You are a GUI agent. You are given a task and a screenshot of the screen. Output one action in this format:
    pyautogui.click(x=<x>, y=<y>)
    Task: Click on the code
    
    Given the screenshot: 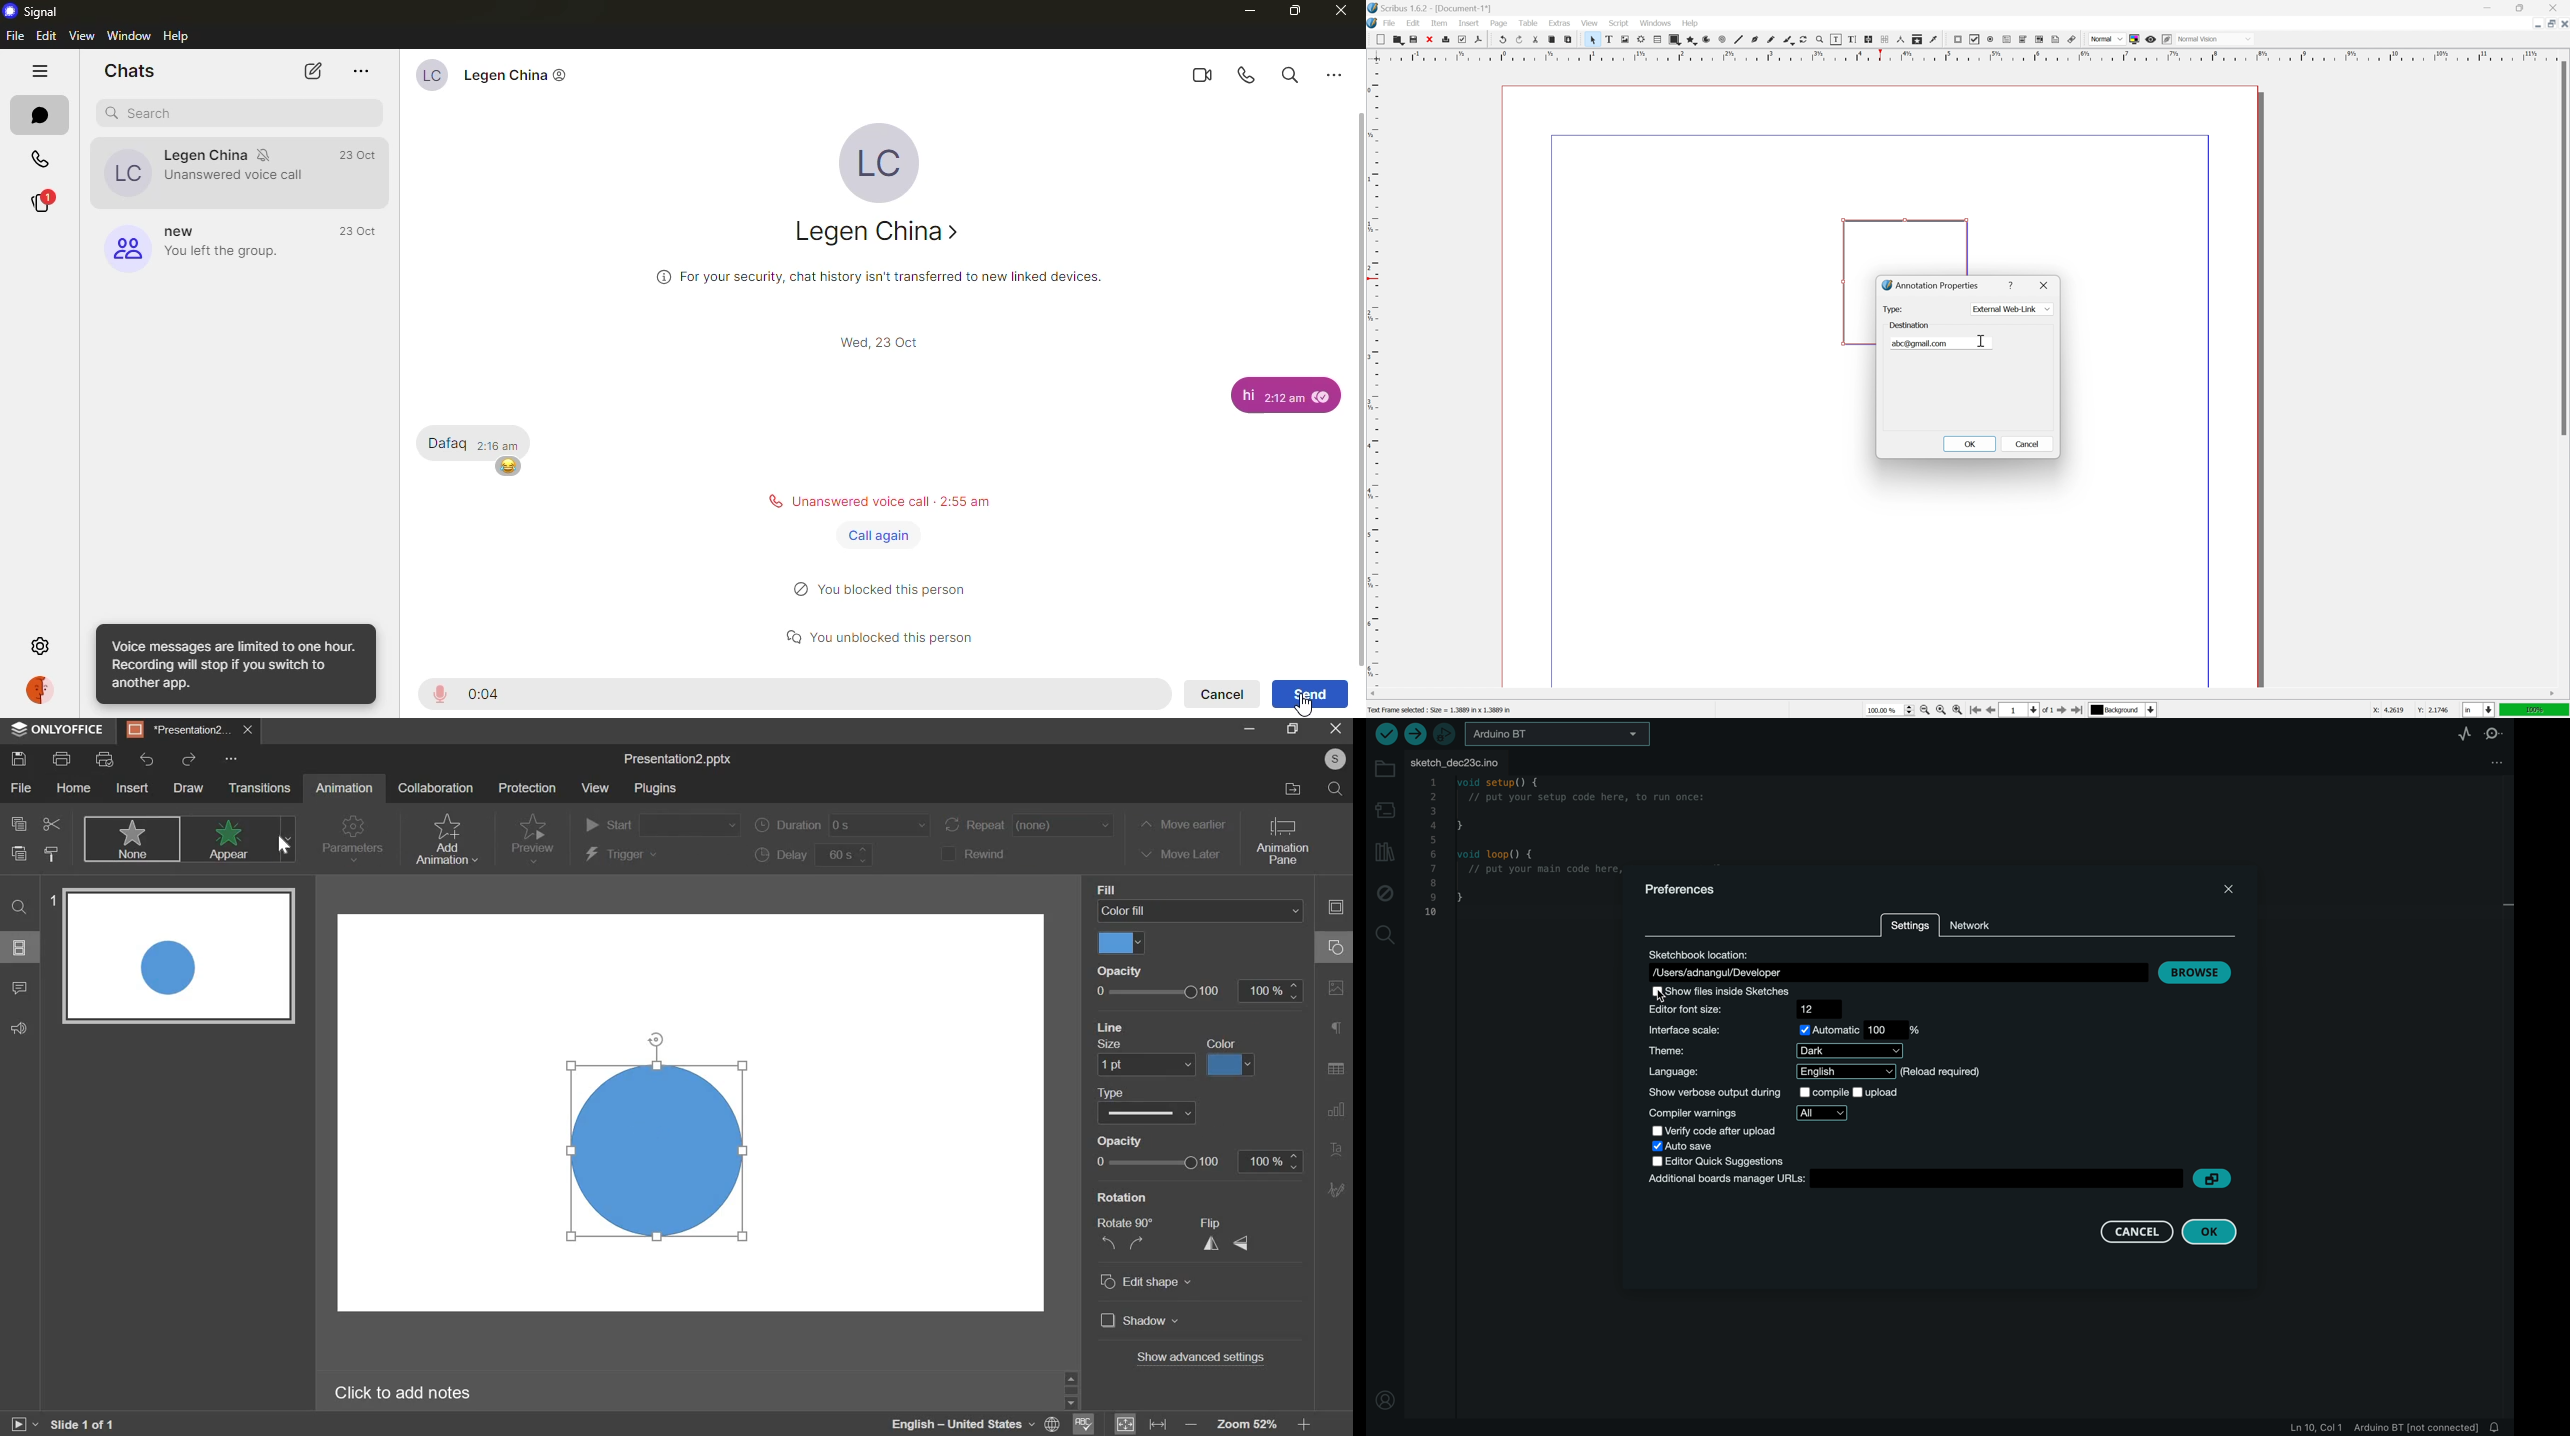 What is the action you would take?
    pyautogui.click(x=1511, y=852)
    